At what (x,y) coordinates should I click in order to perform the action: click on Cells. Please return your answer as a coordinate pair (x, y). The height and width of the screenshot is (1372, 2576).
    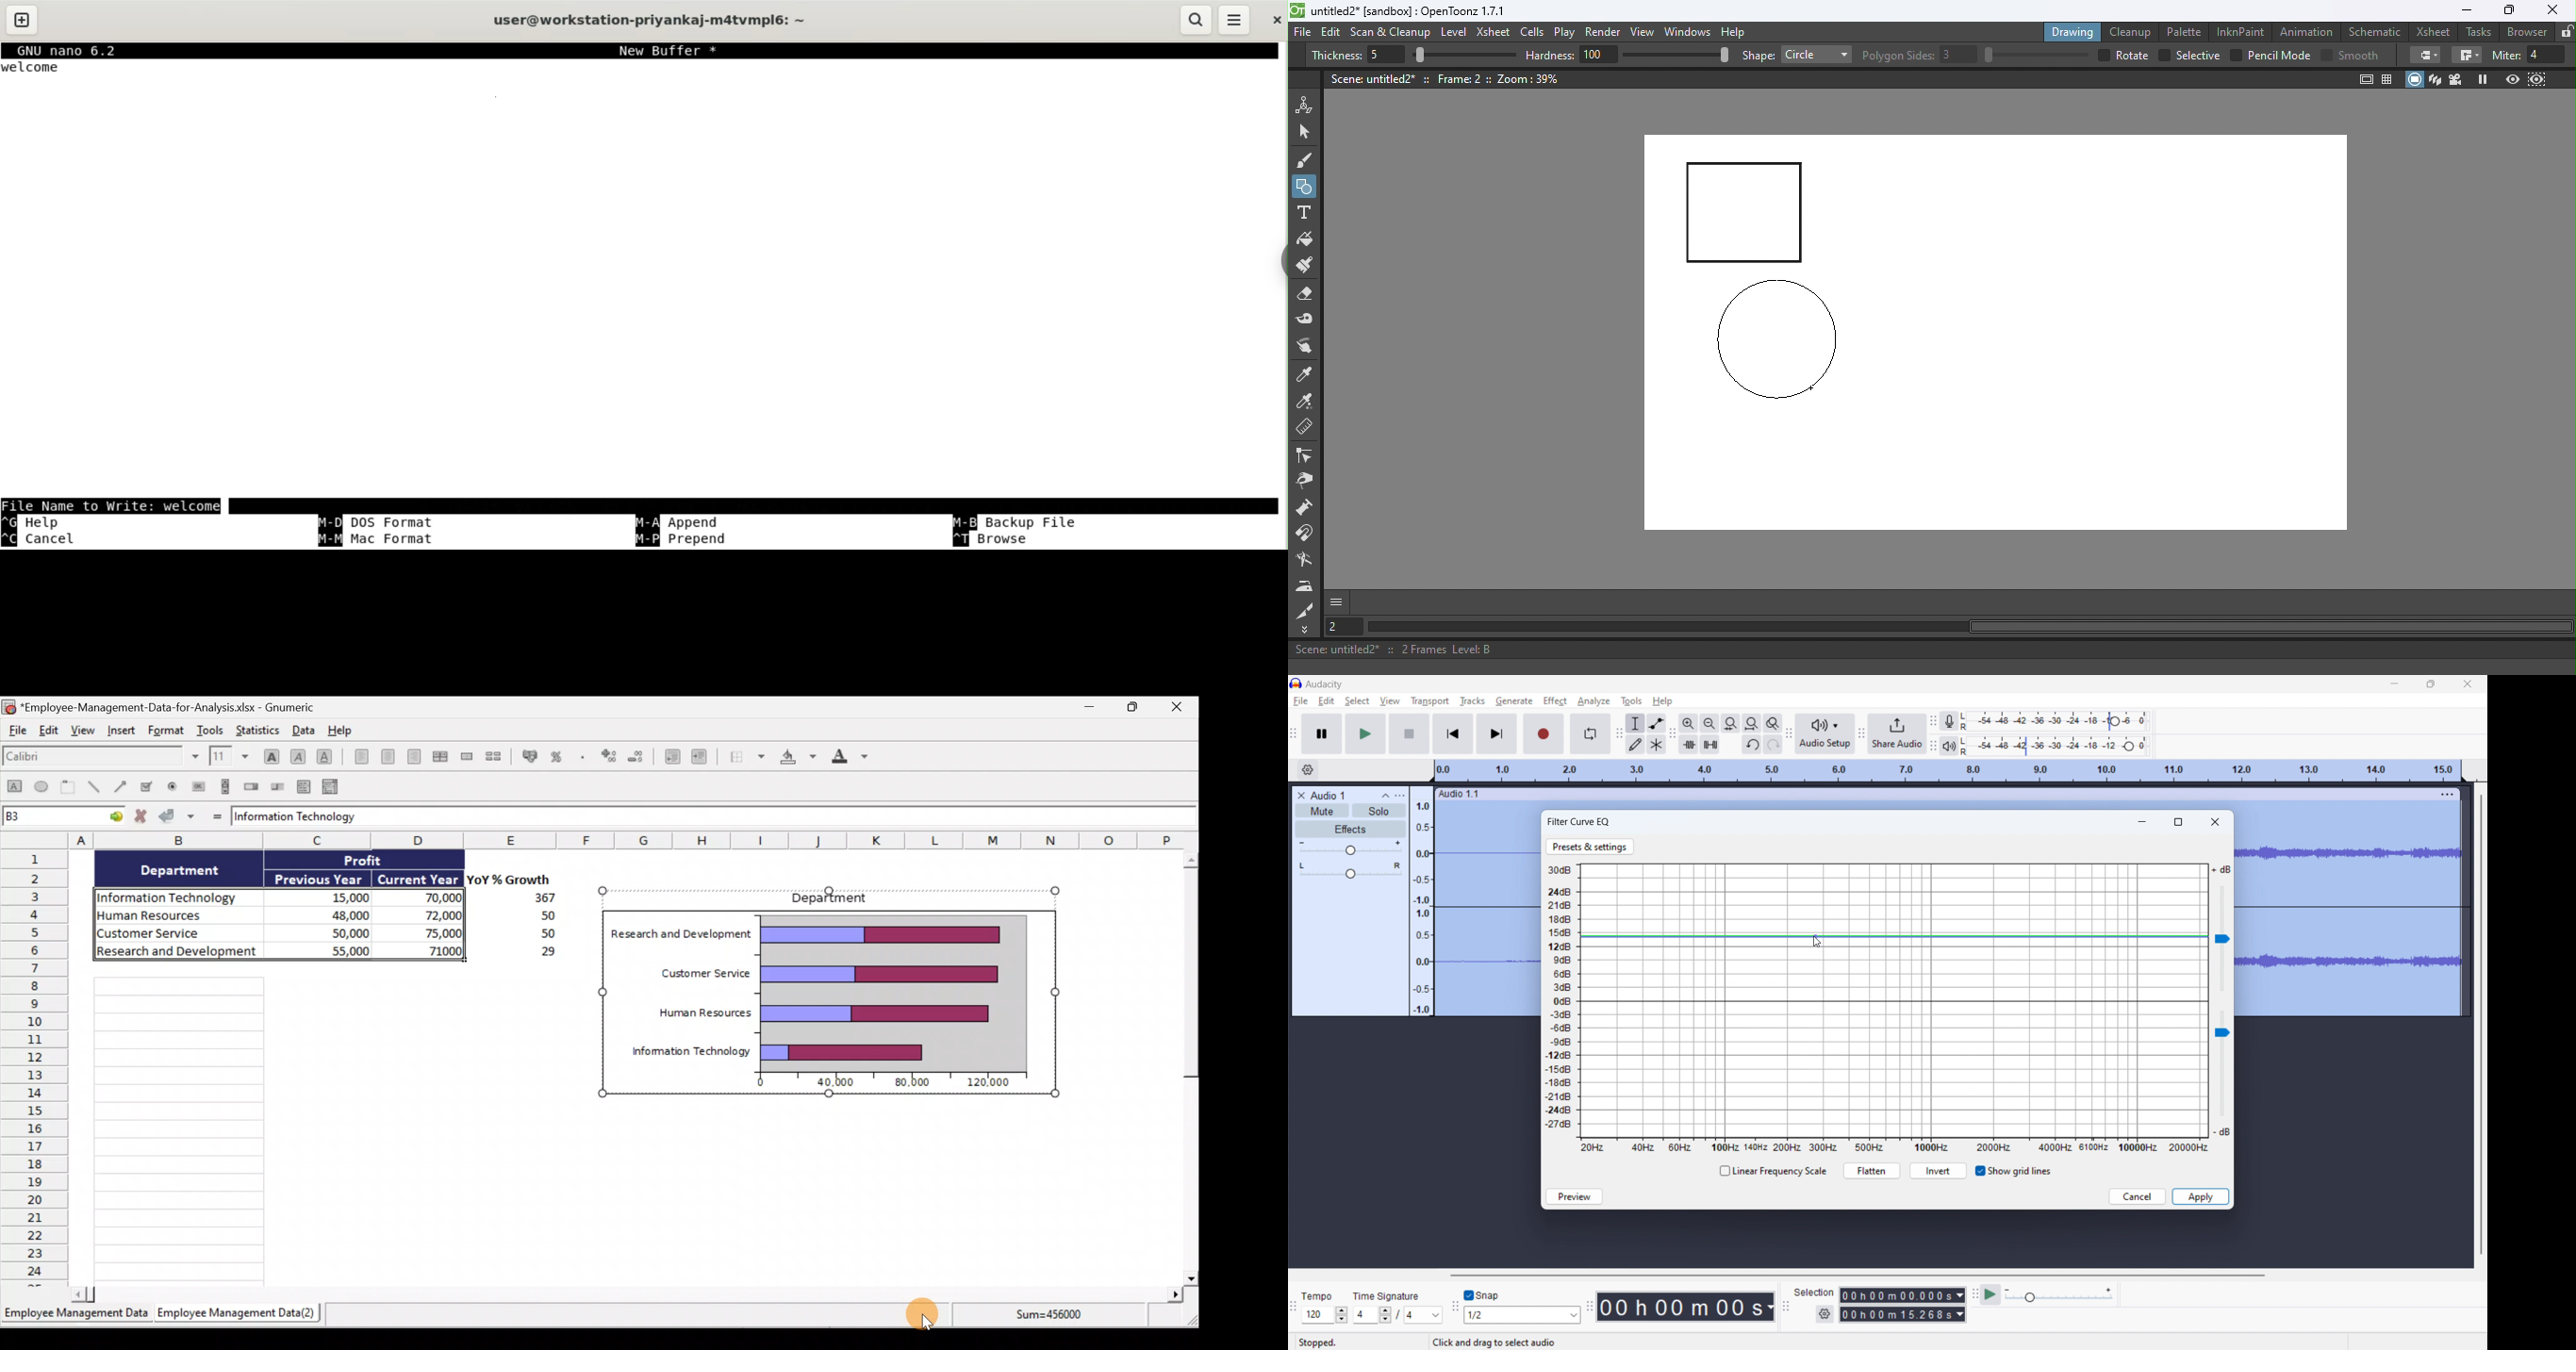
    Looking at the image, I should click on (325, 1128).